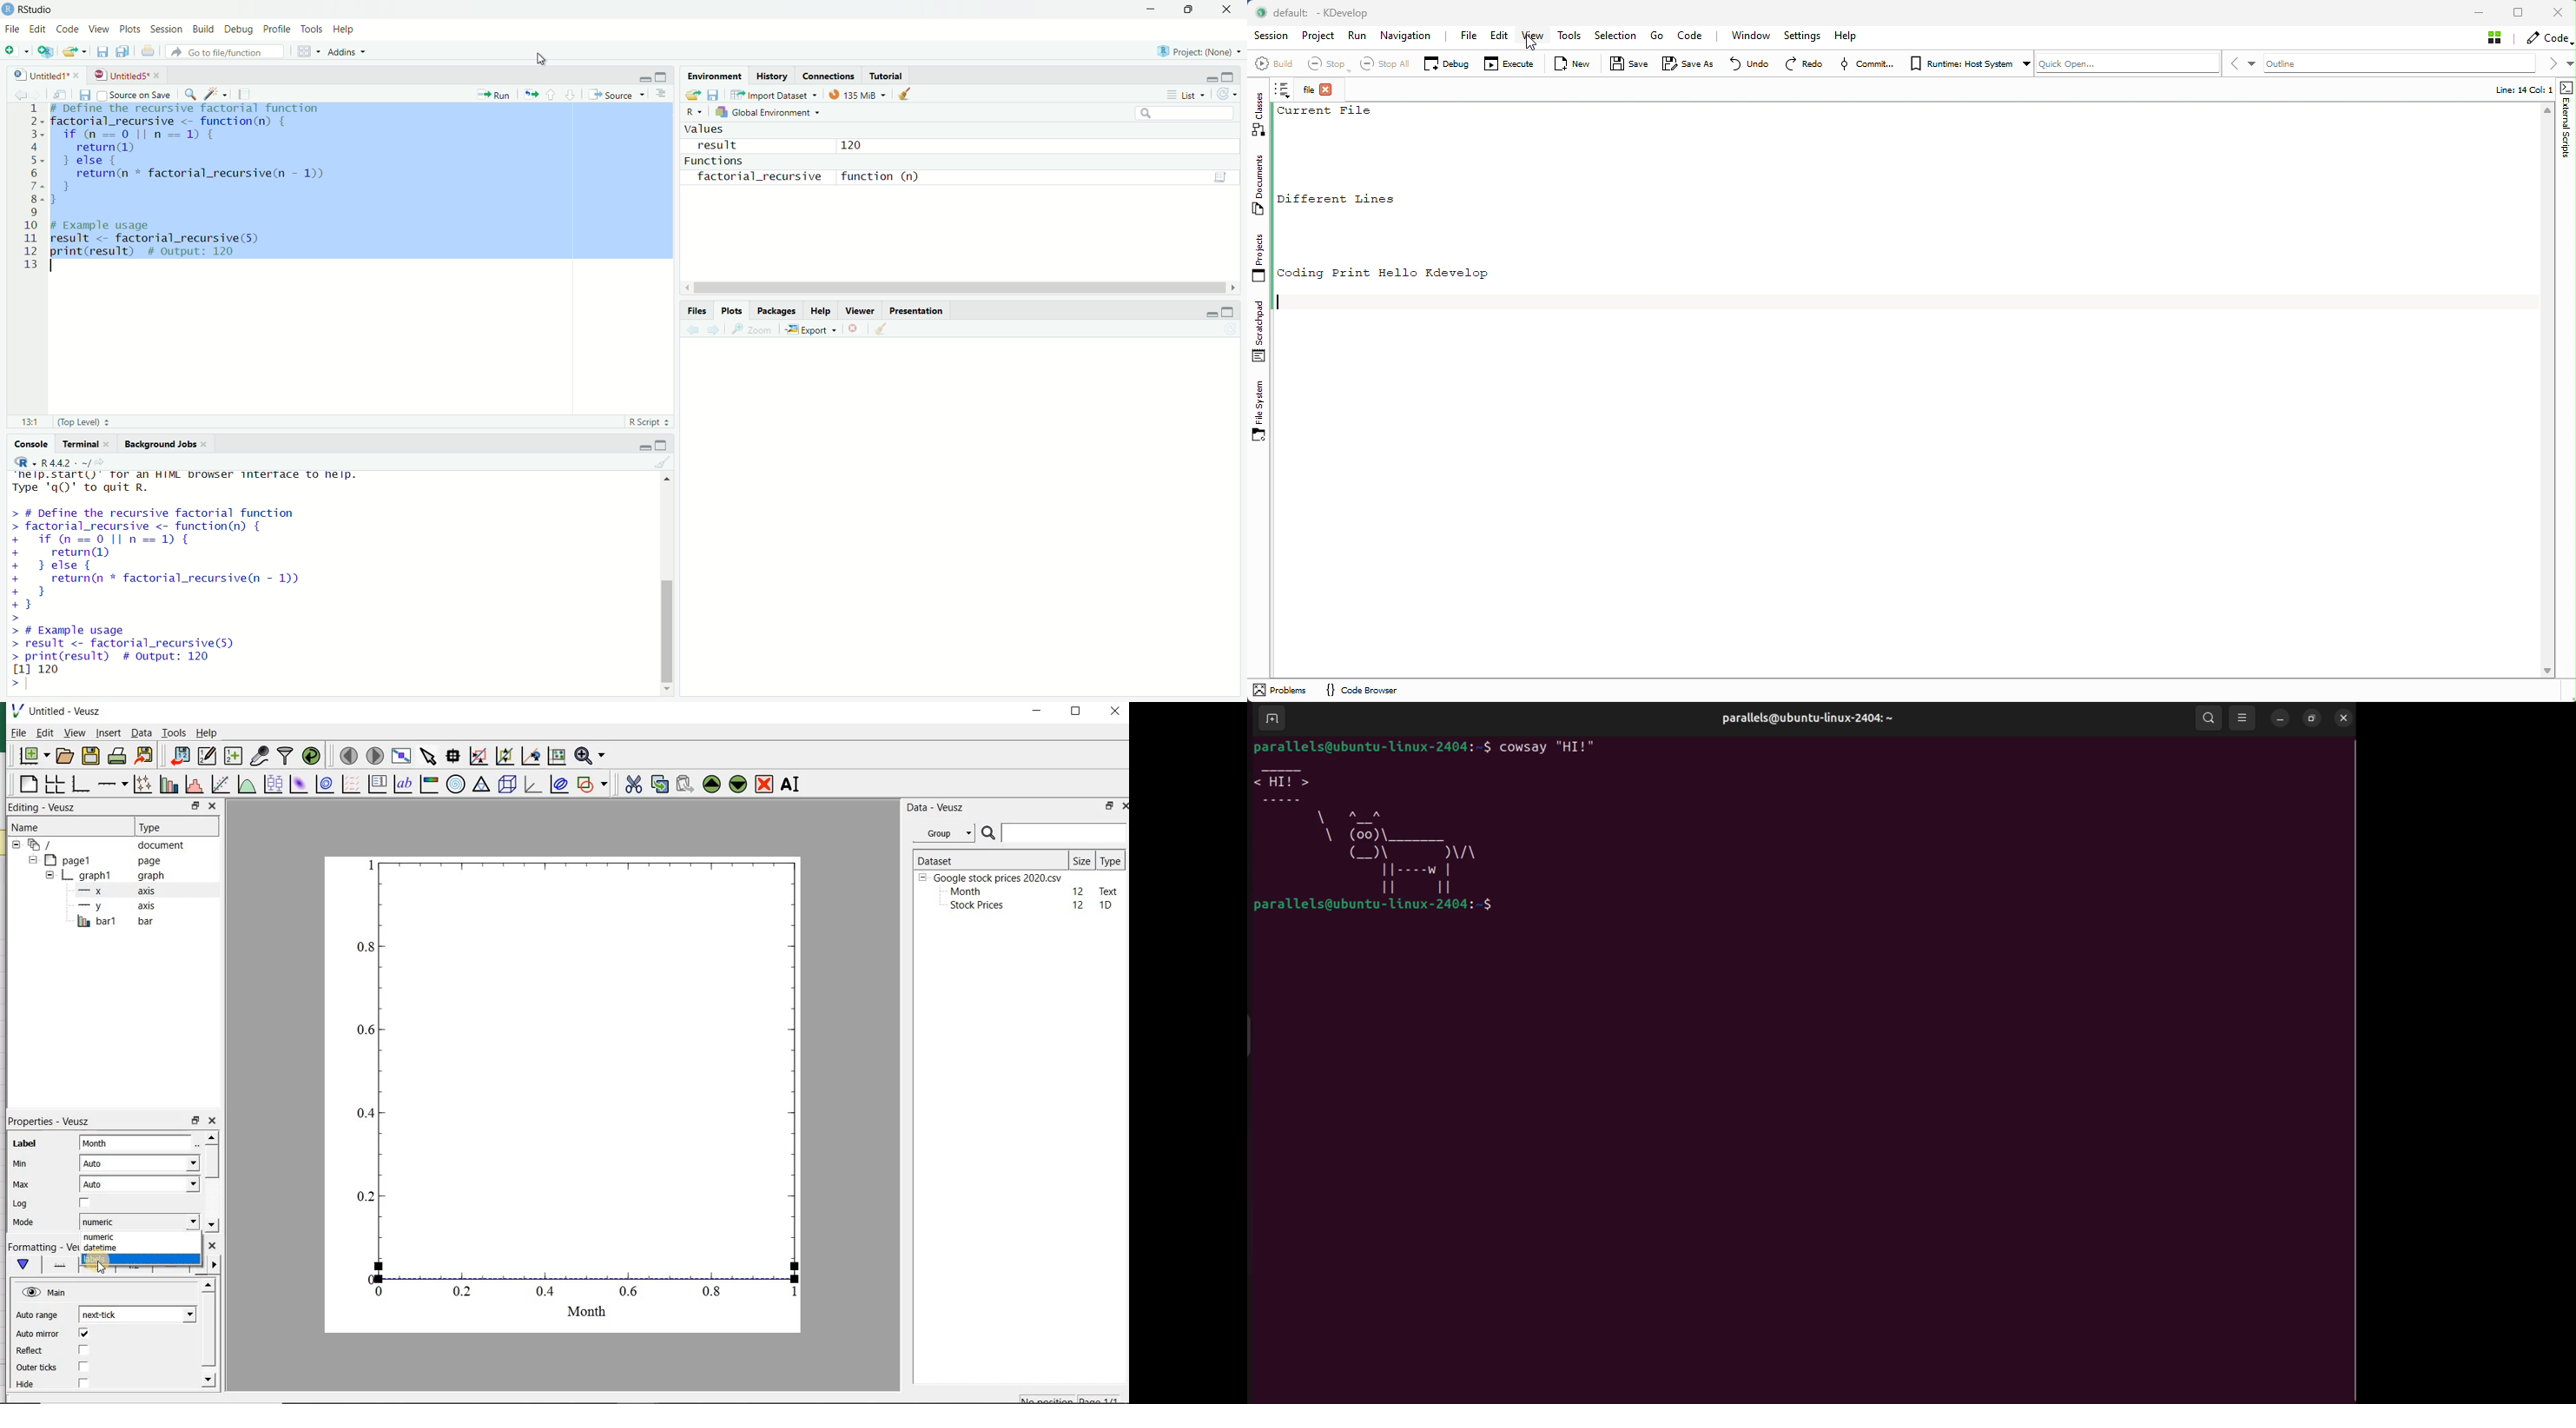  What do you see at coordinates (765, 784) in the screenshot?
I see `remove the selected widget` at bounding box center [765, 784].